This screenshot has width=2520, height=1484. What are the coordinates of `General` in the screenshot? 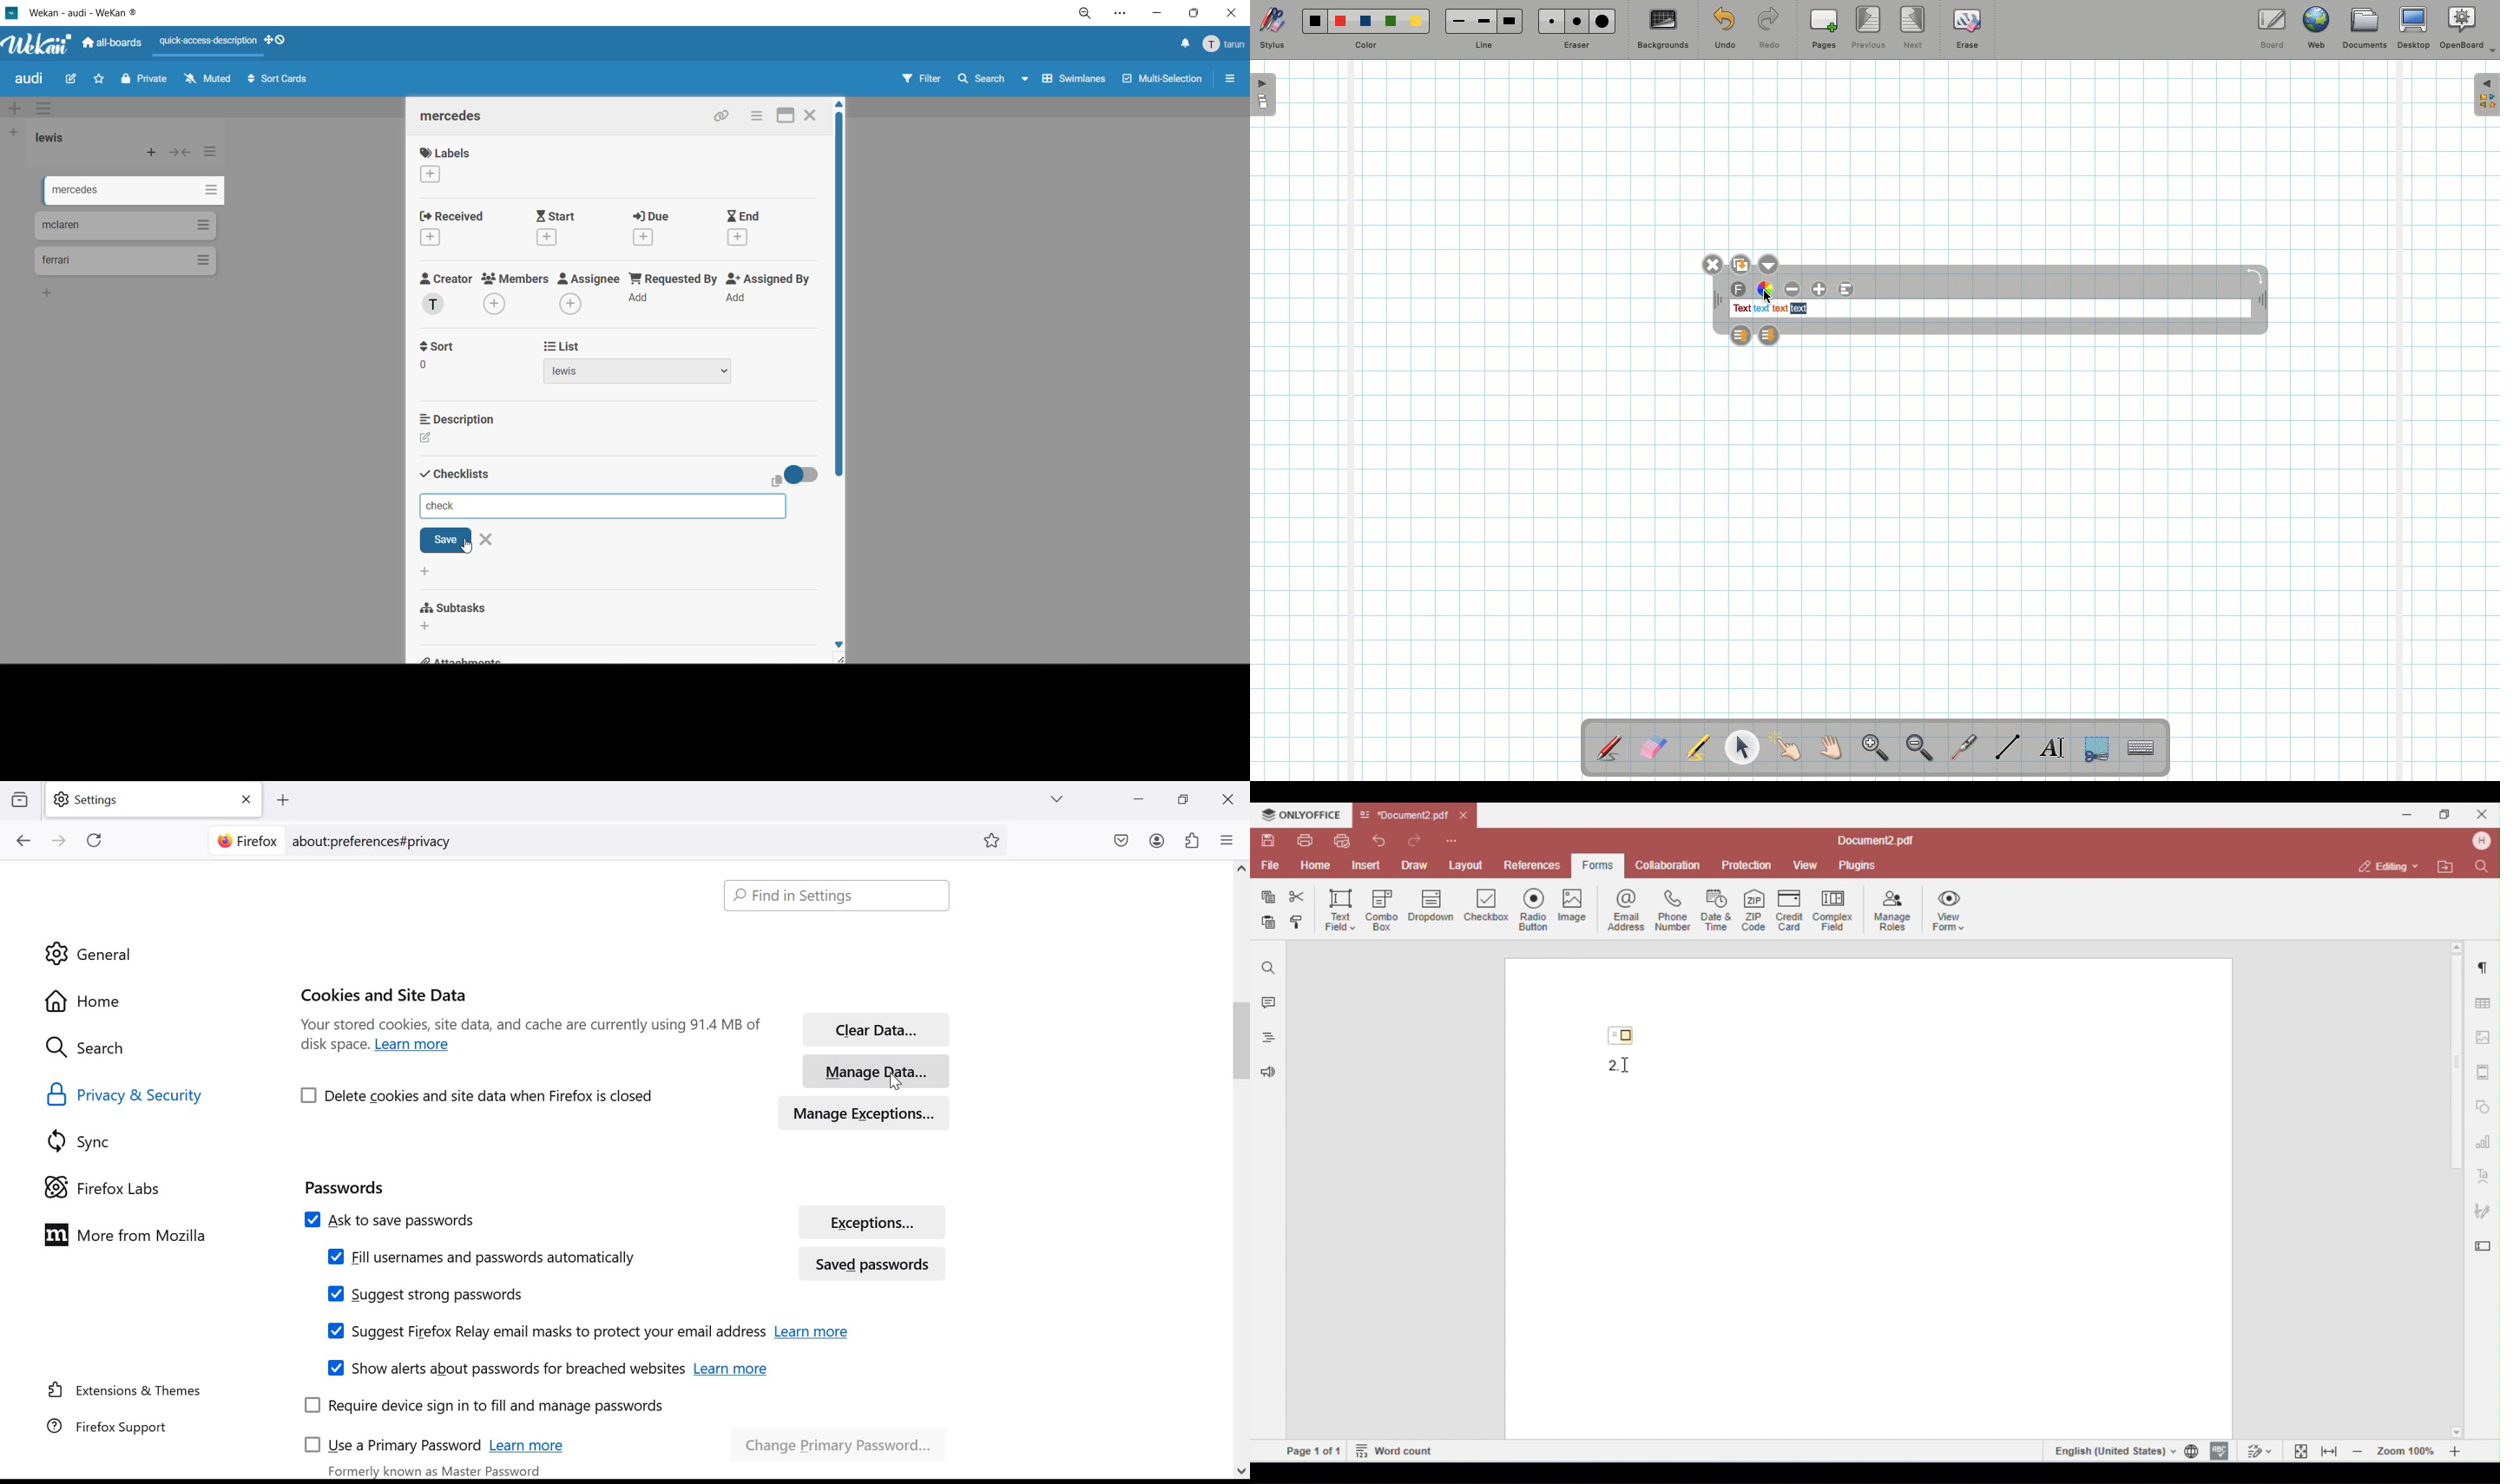 It's located at (92, 954).